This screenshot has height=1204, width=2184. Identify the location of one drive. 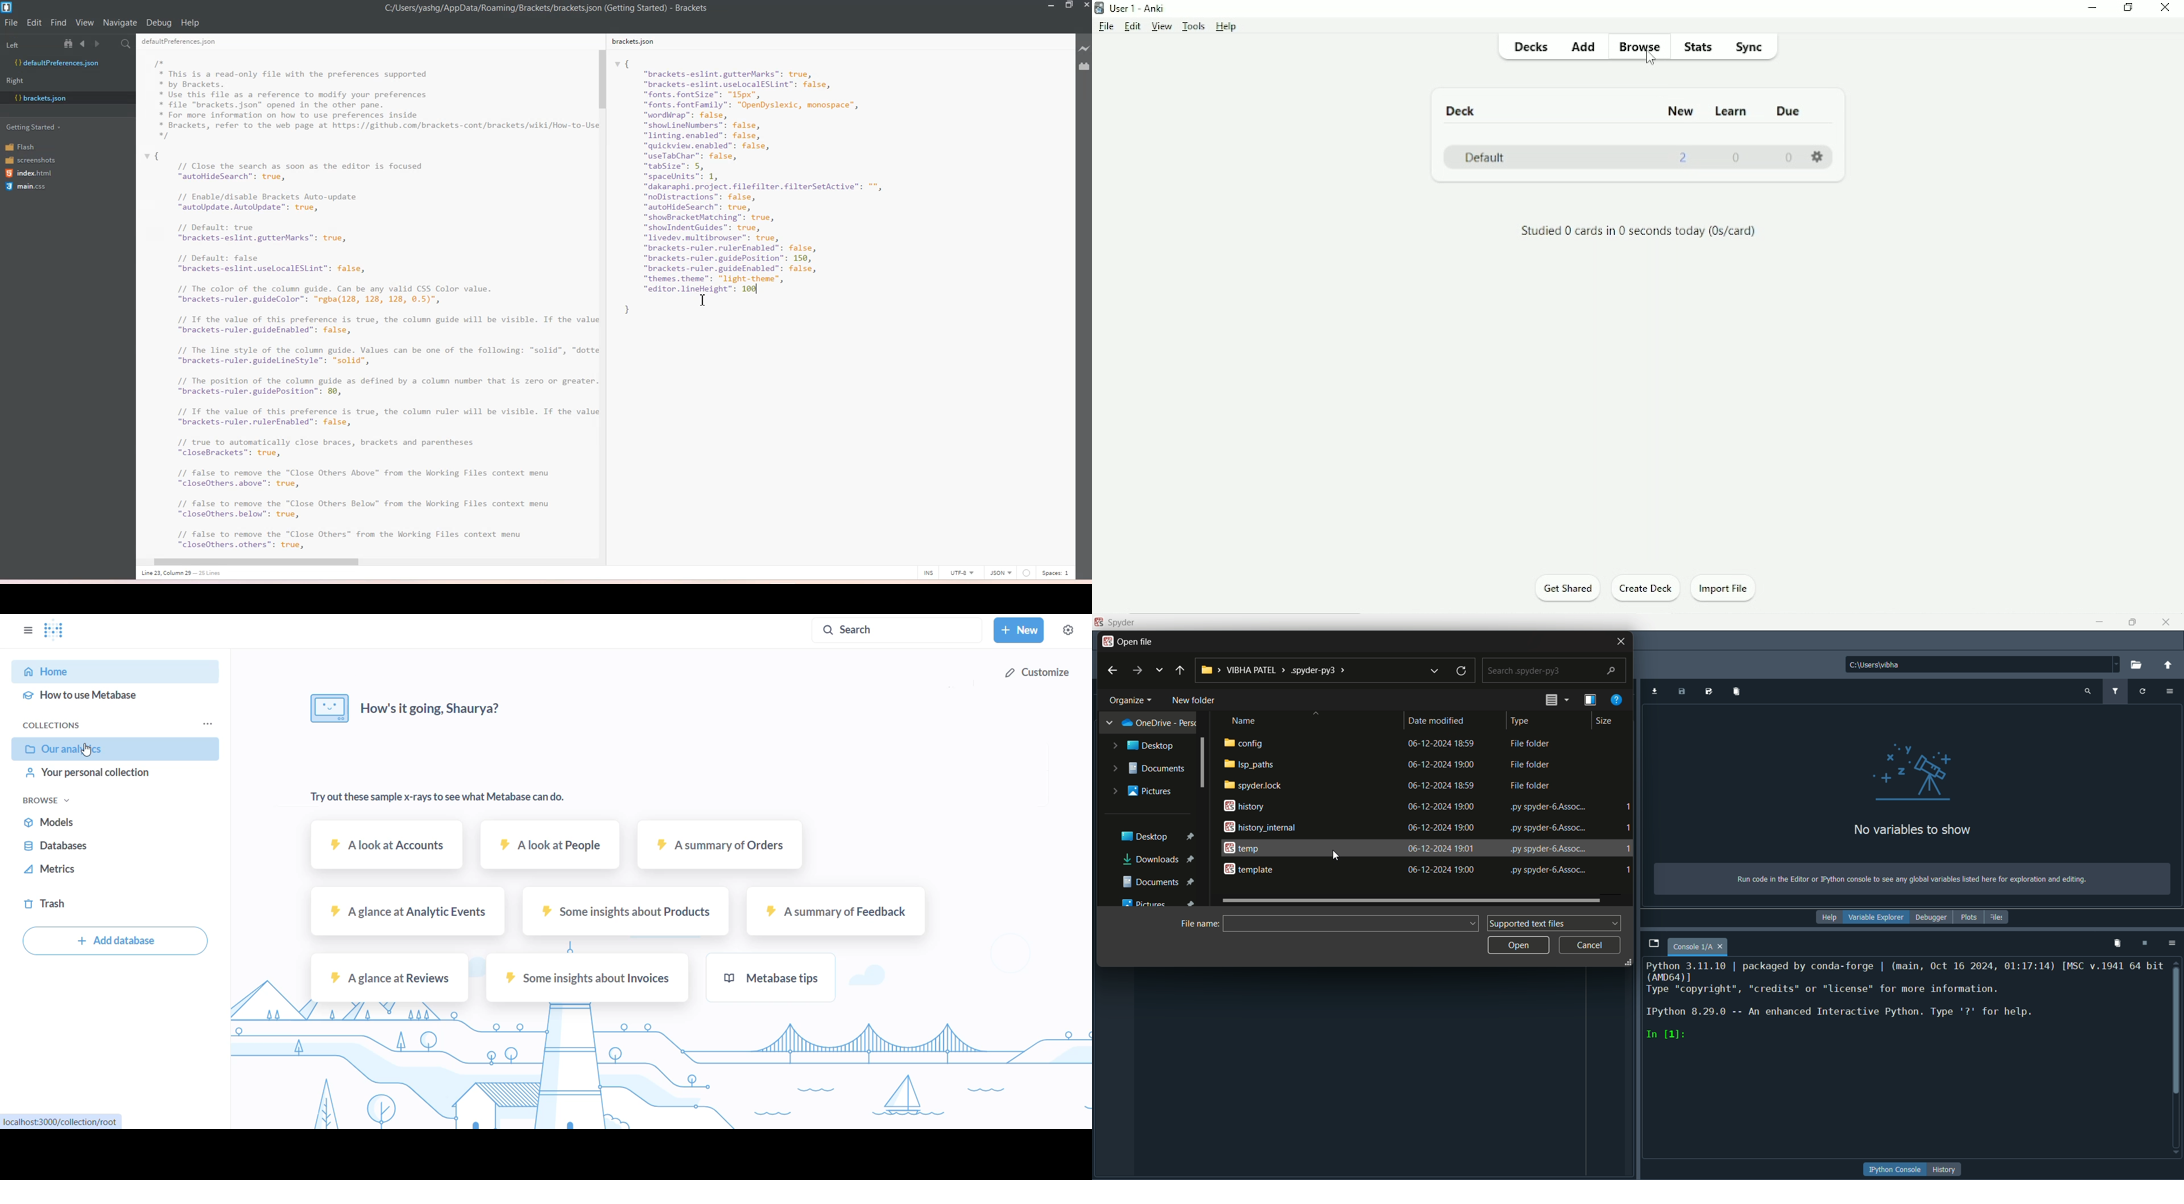
(1153, 723).